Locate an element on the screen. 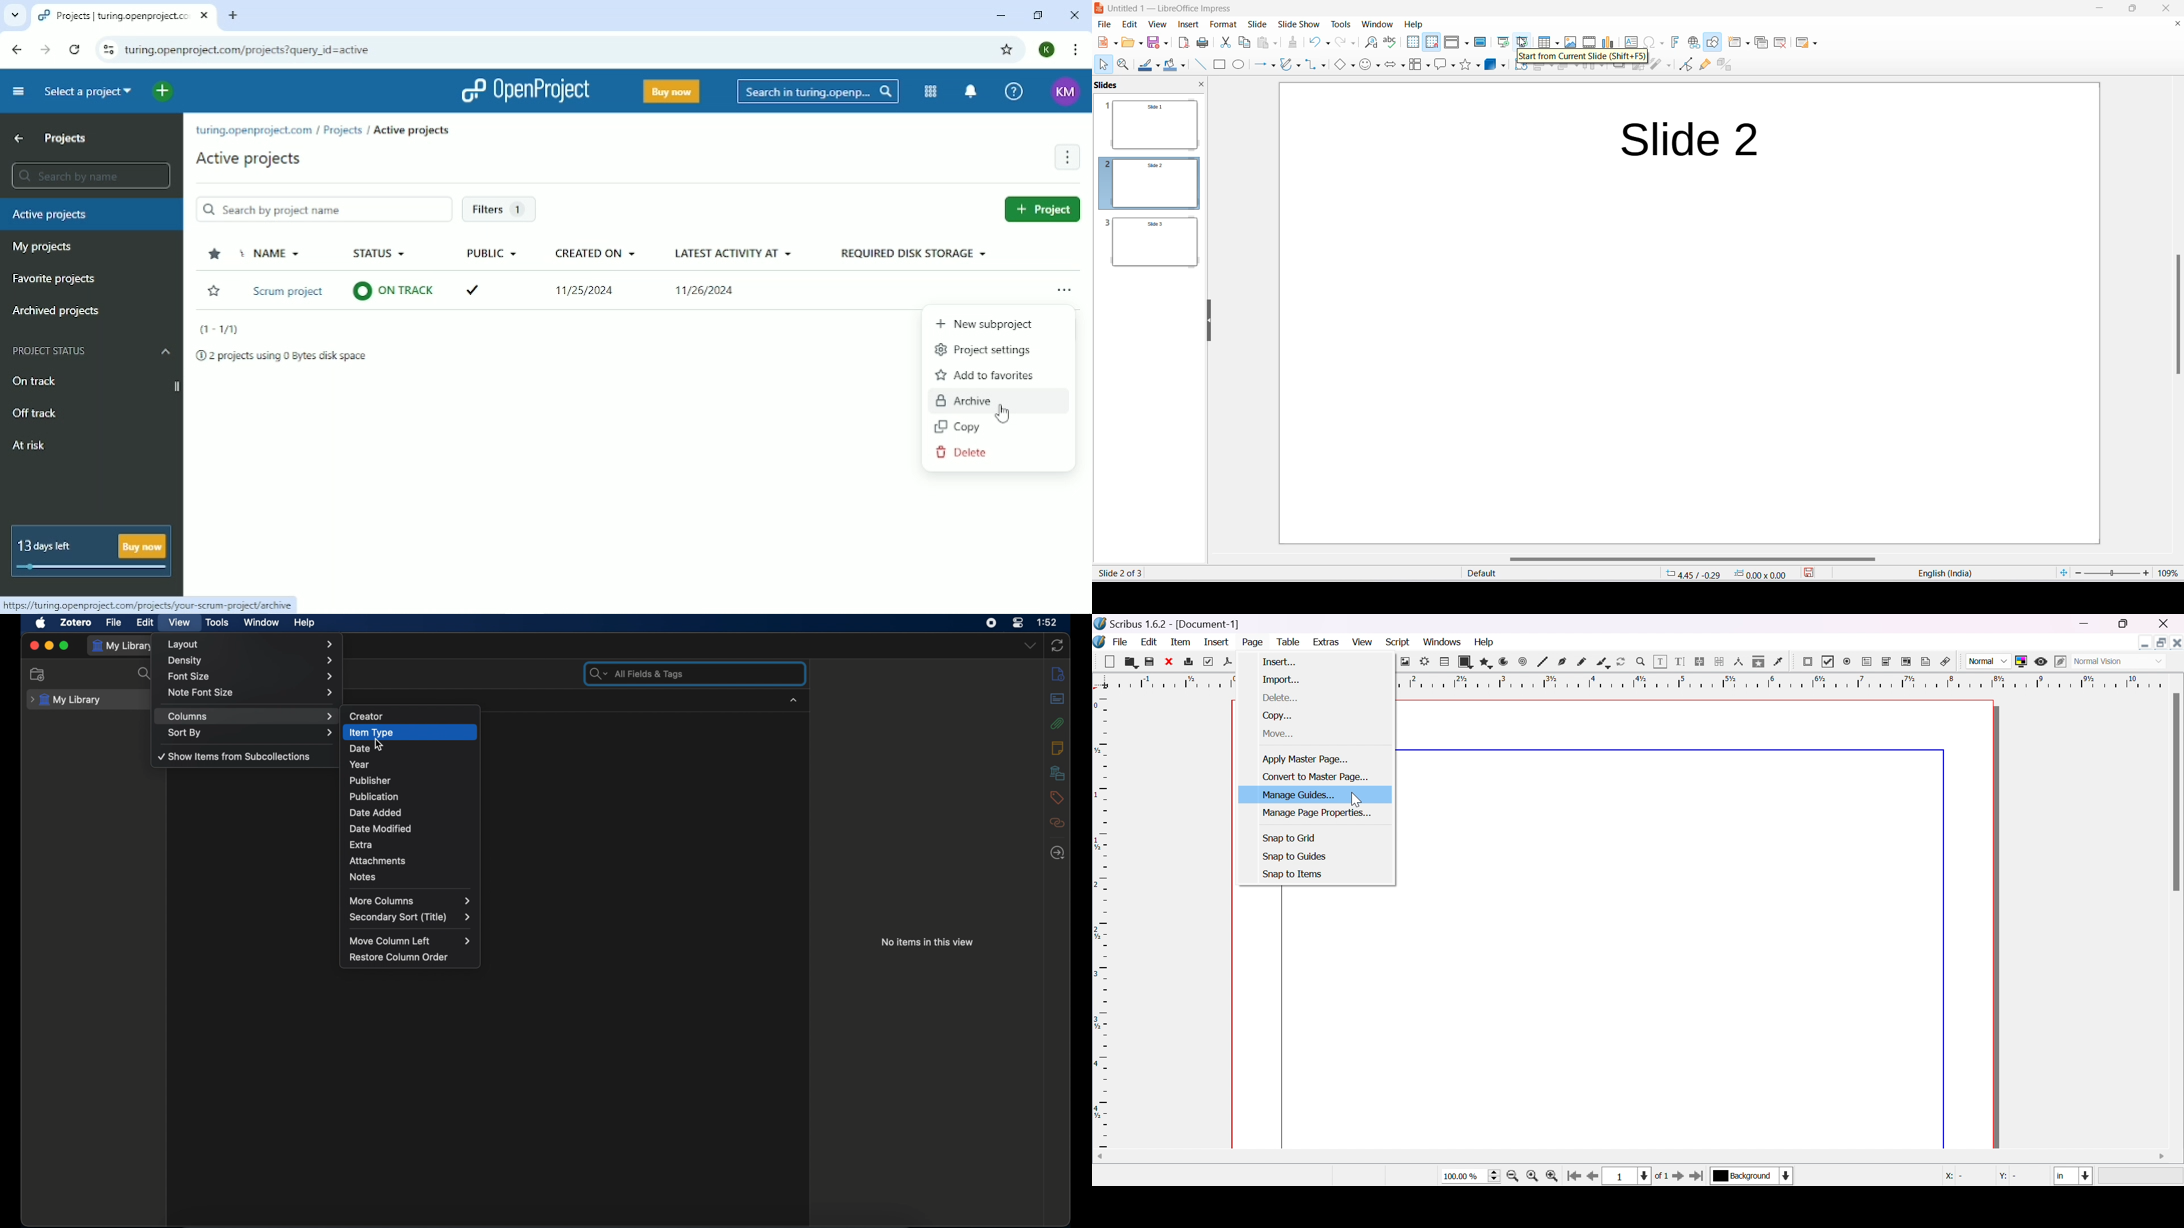 The image size is (2184, 1232). line is located at coordinates (1545, 662).